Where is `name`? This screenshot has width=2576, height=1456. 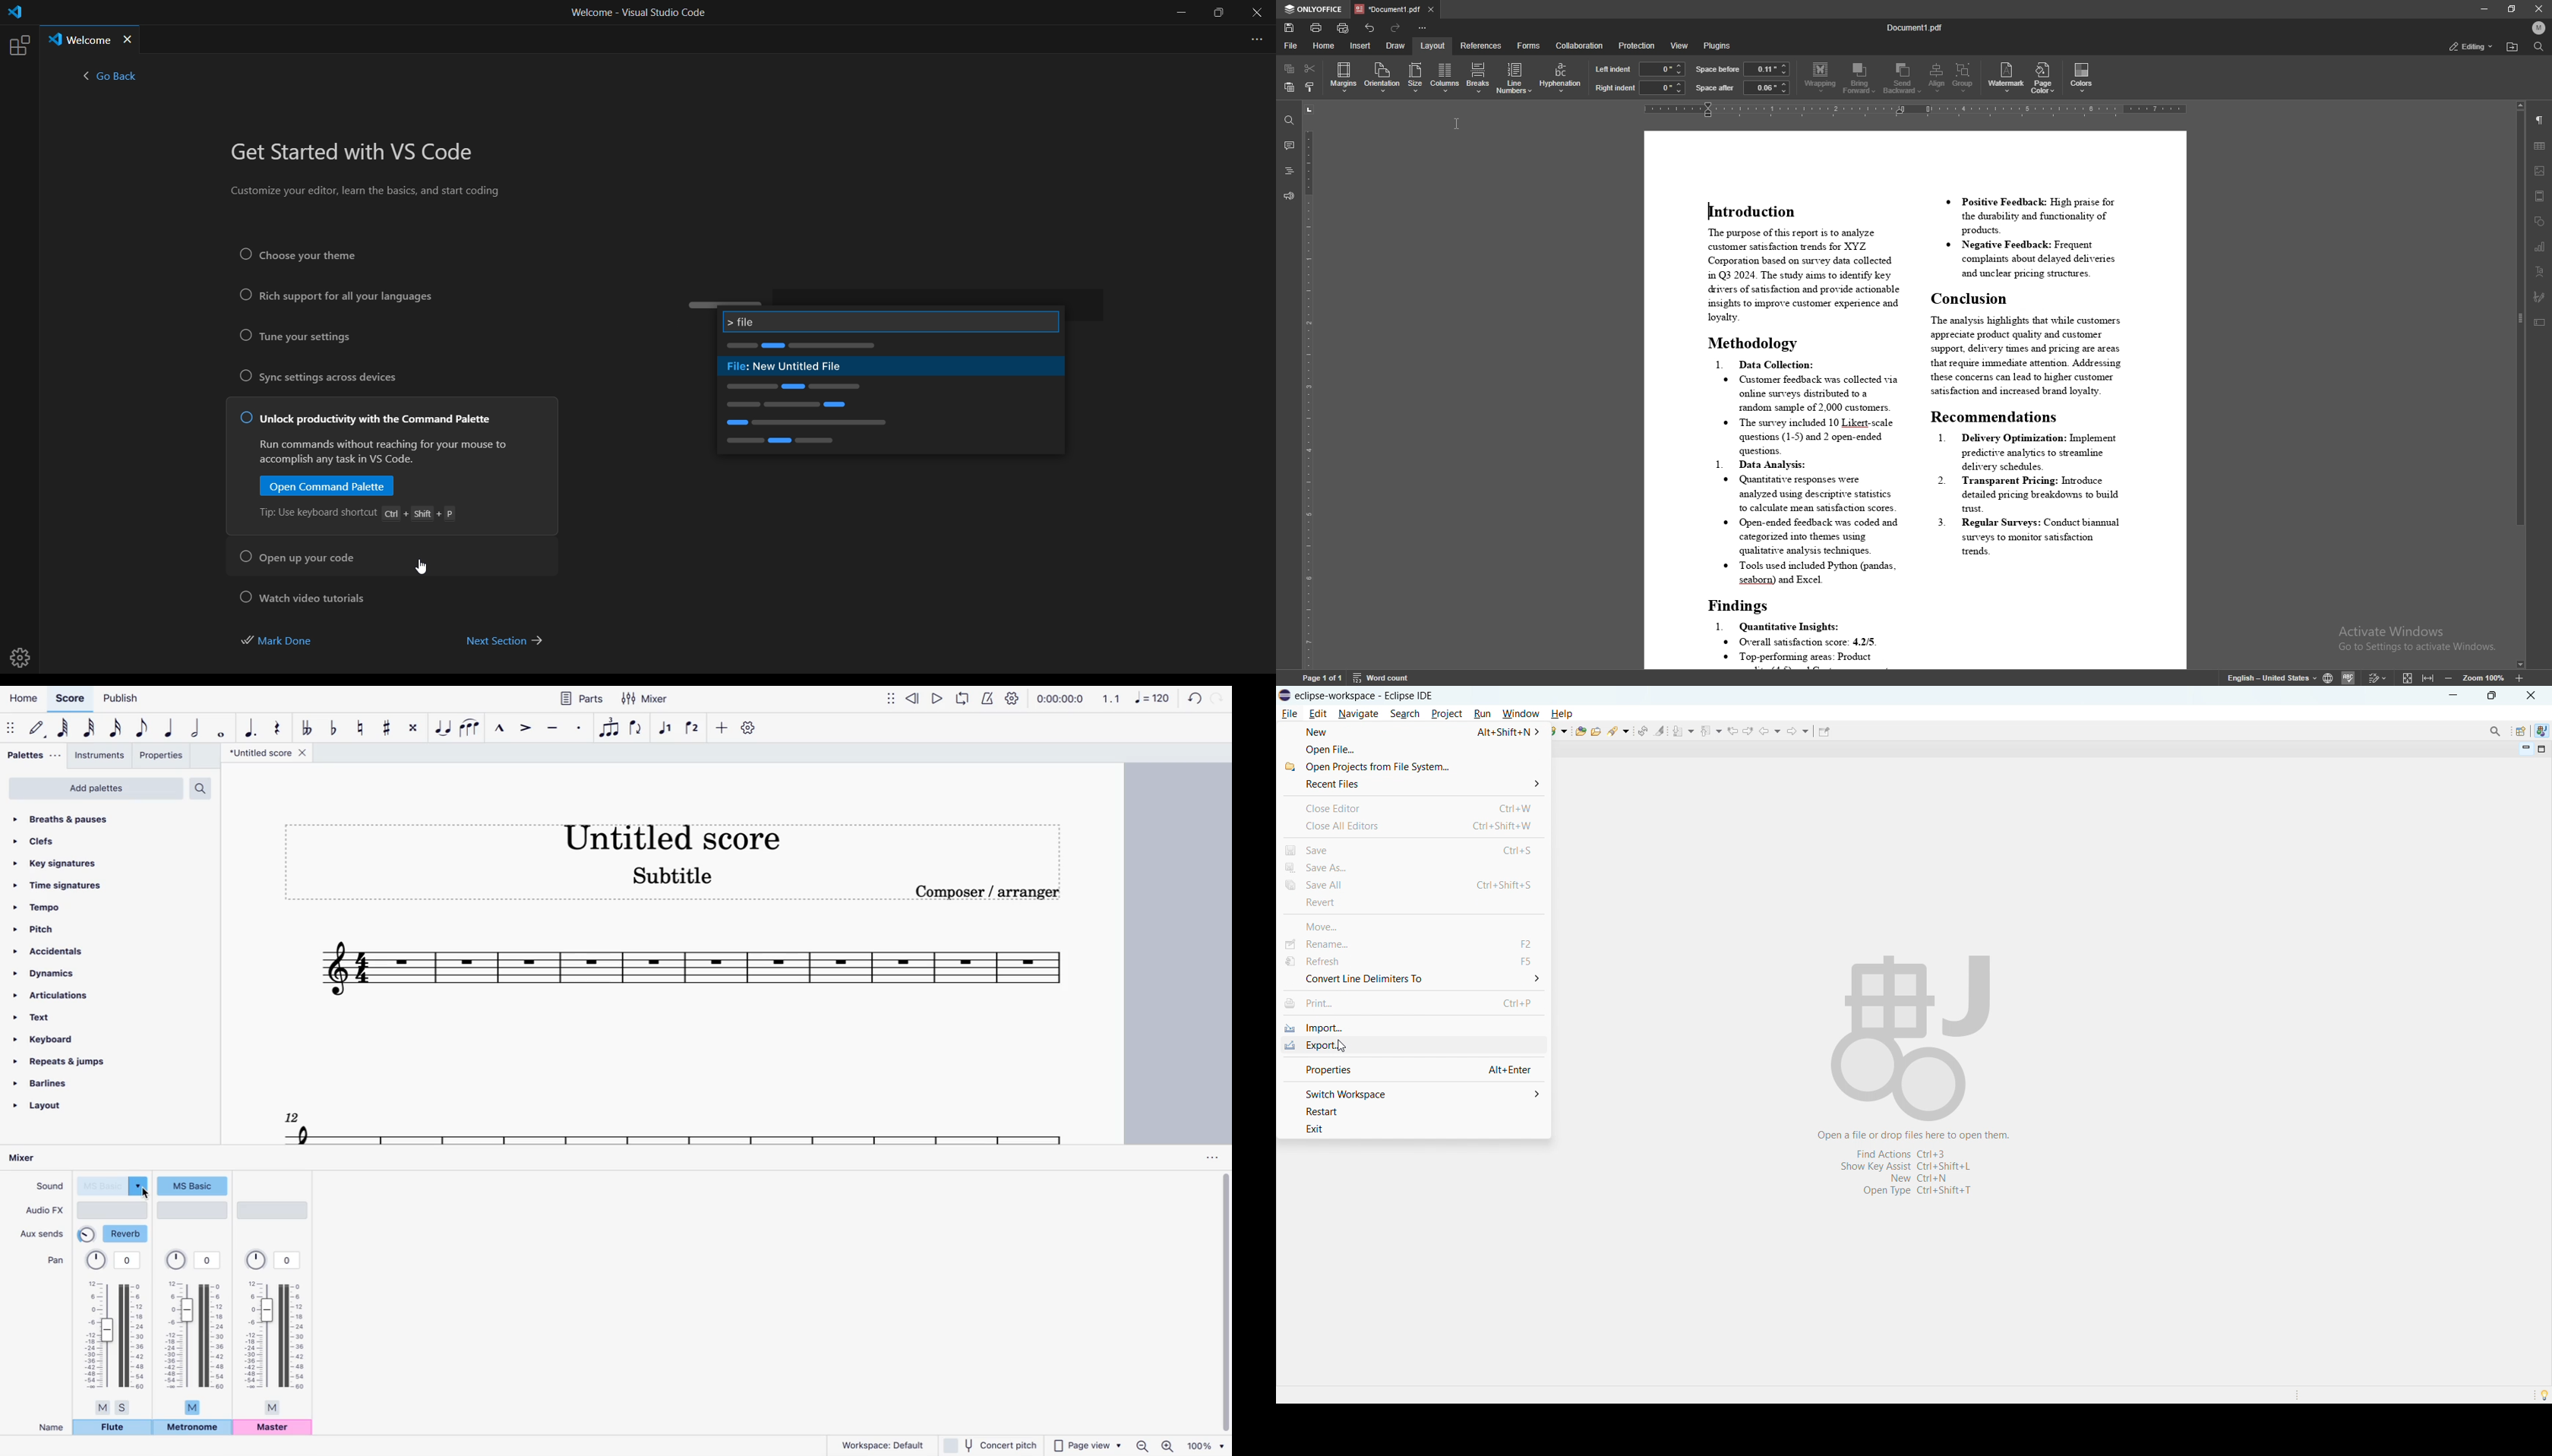
name is located at coordinates (51, 1427).